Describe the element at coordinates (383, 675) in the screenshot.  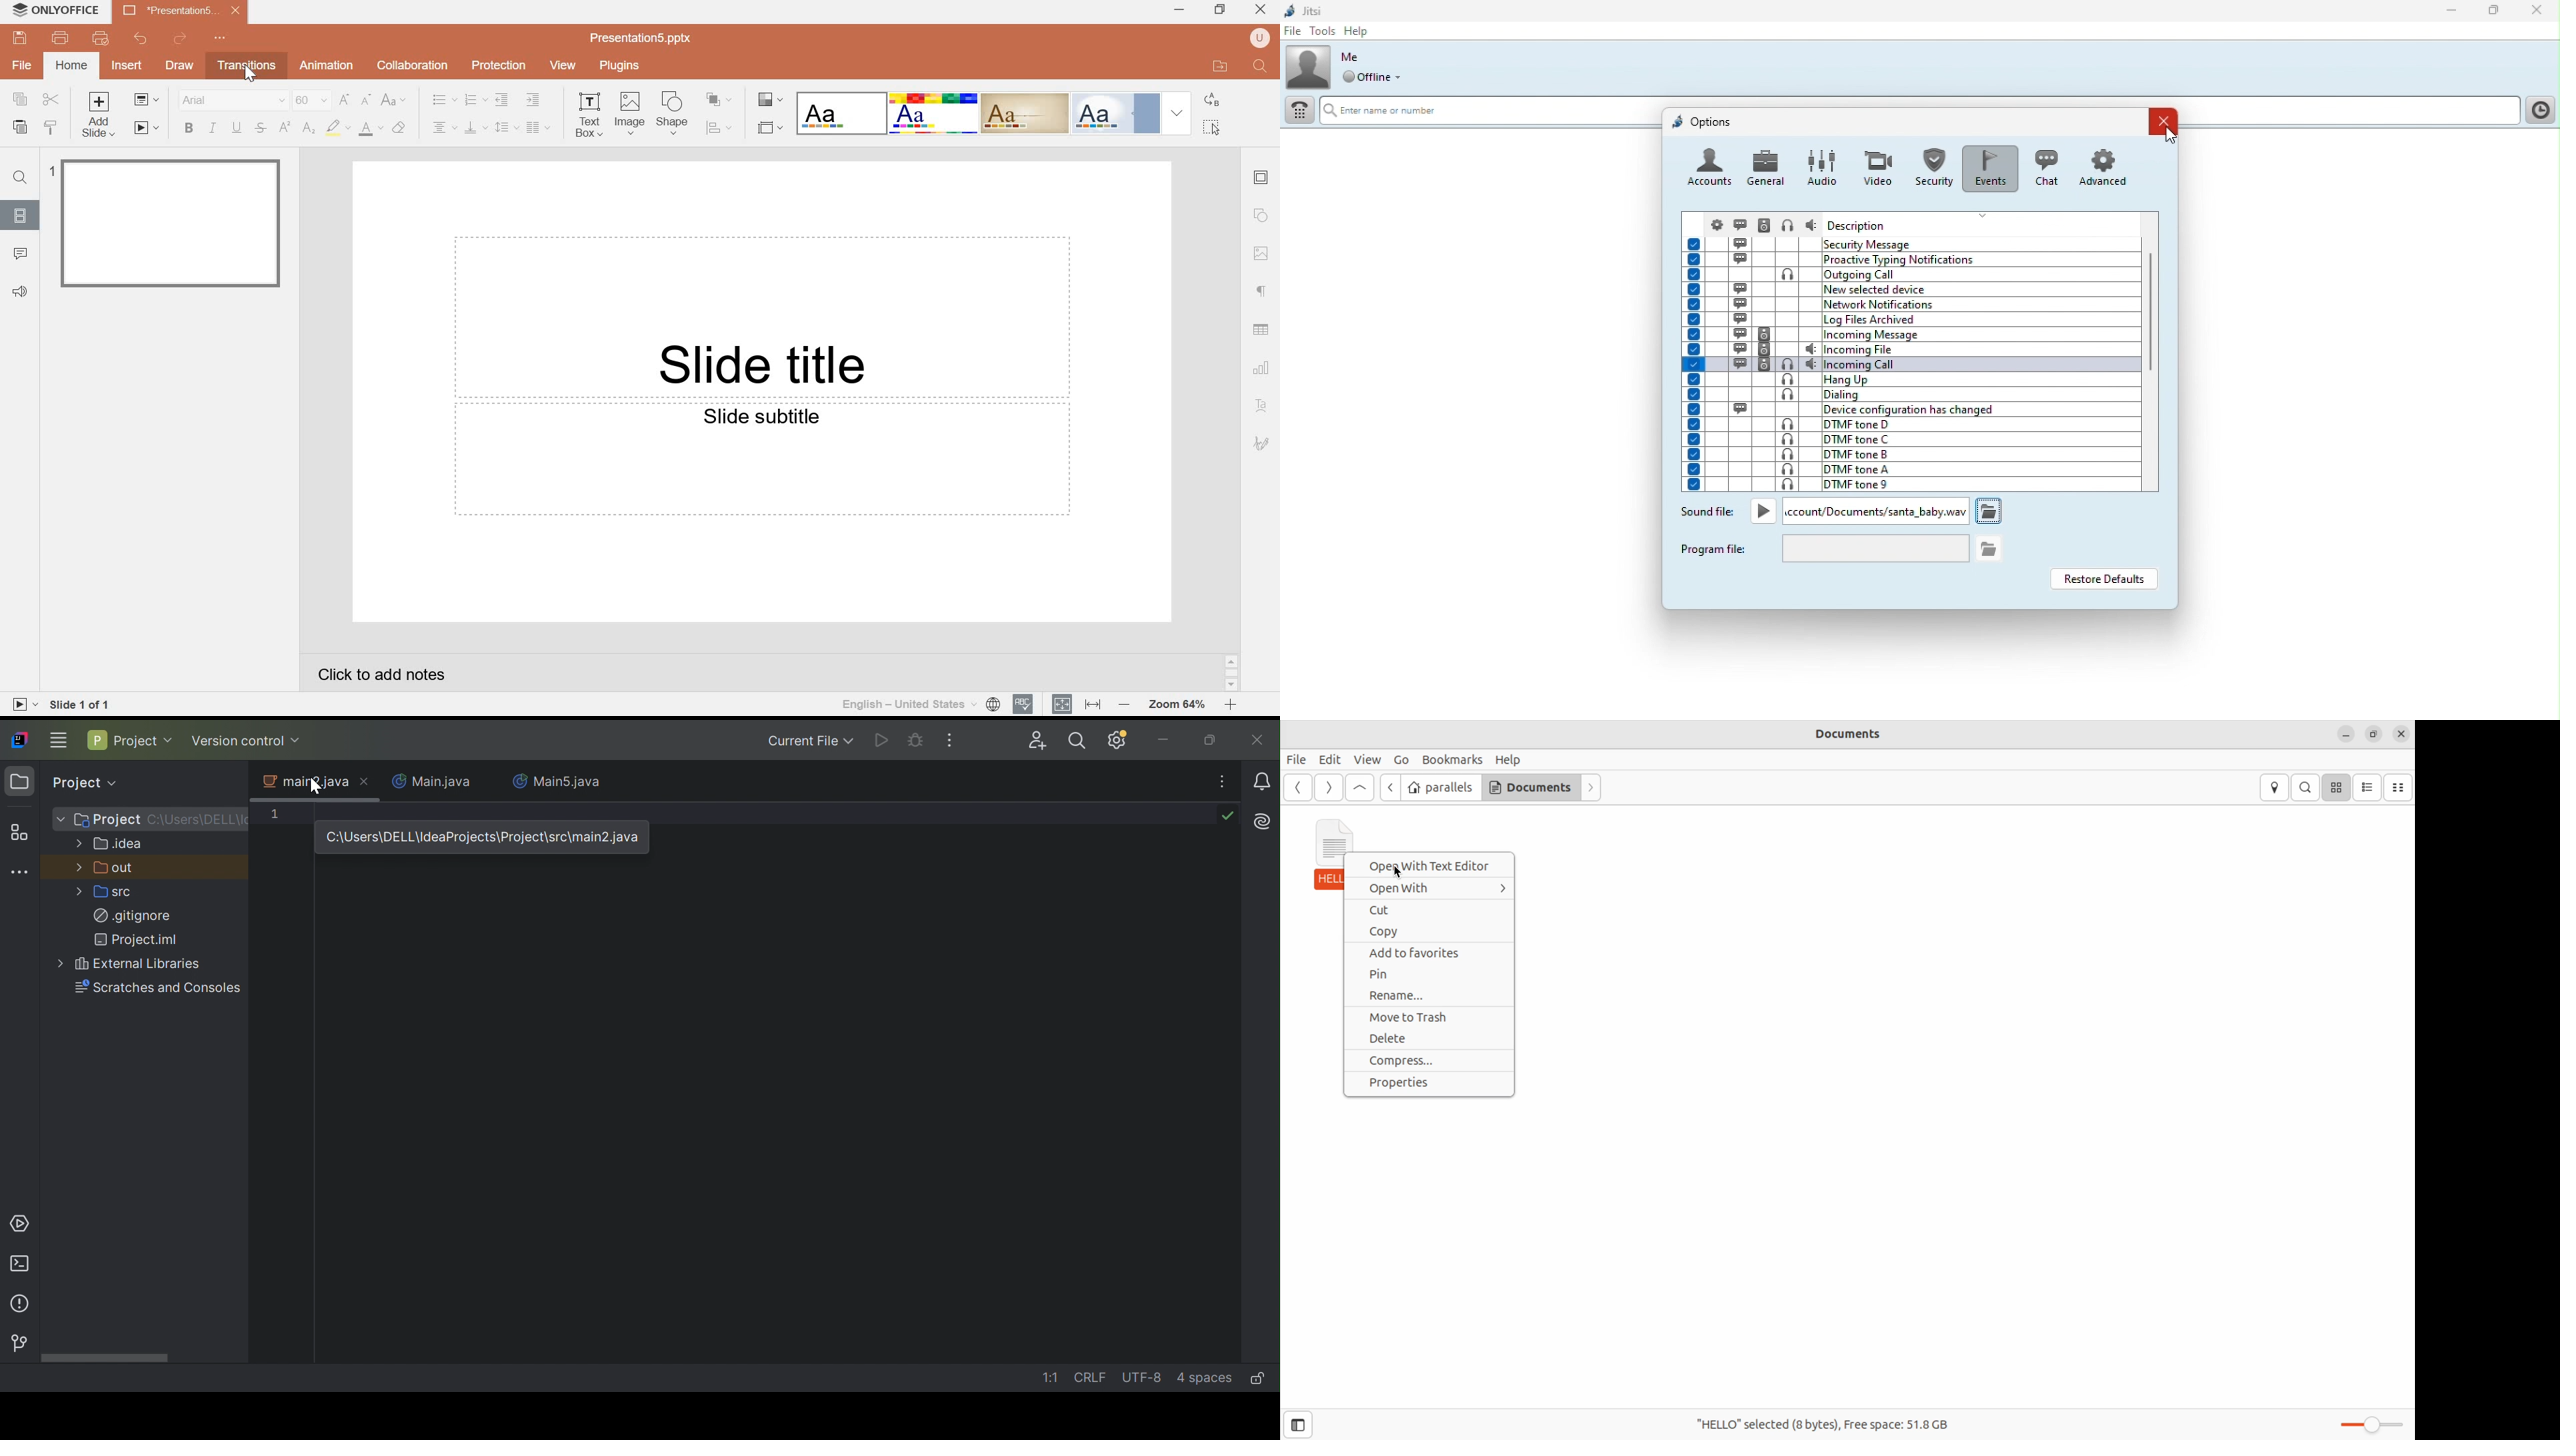
I see `click to add notes` at that location.